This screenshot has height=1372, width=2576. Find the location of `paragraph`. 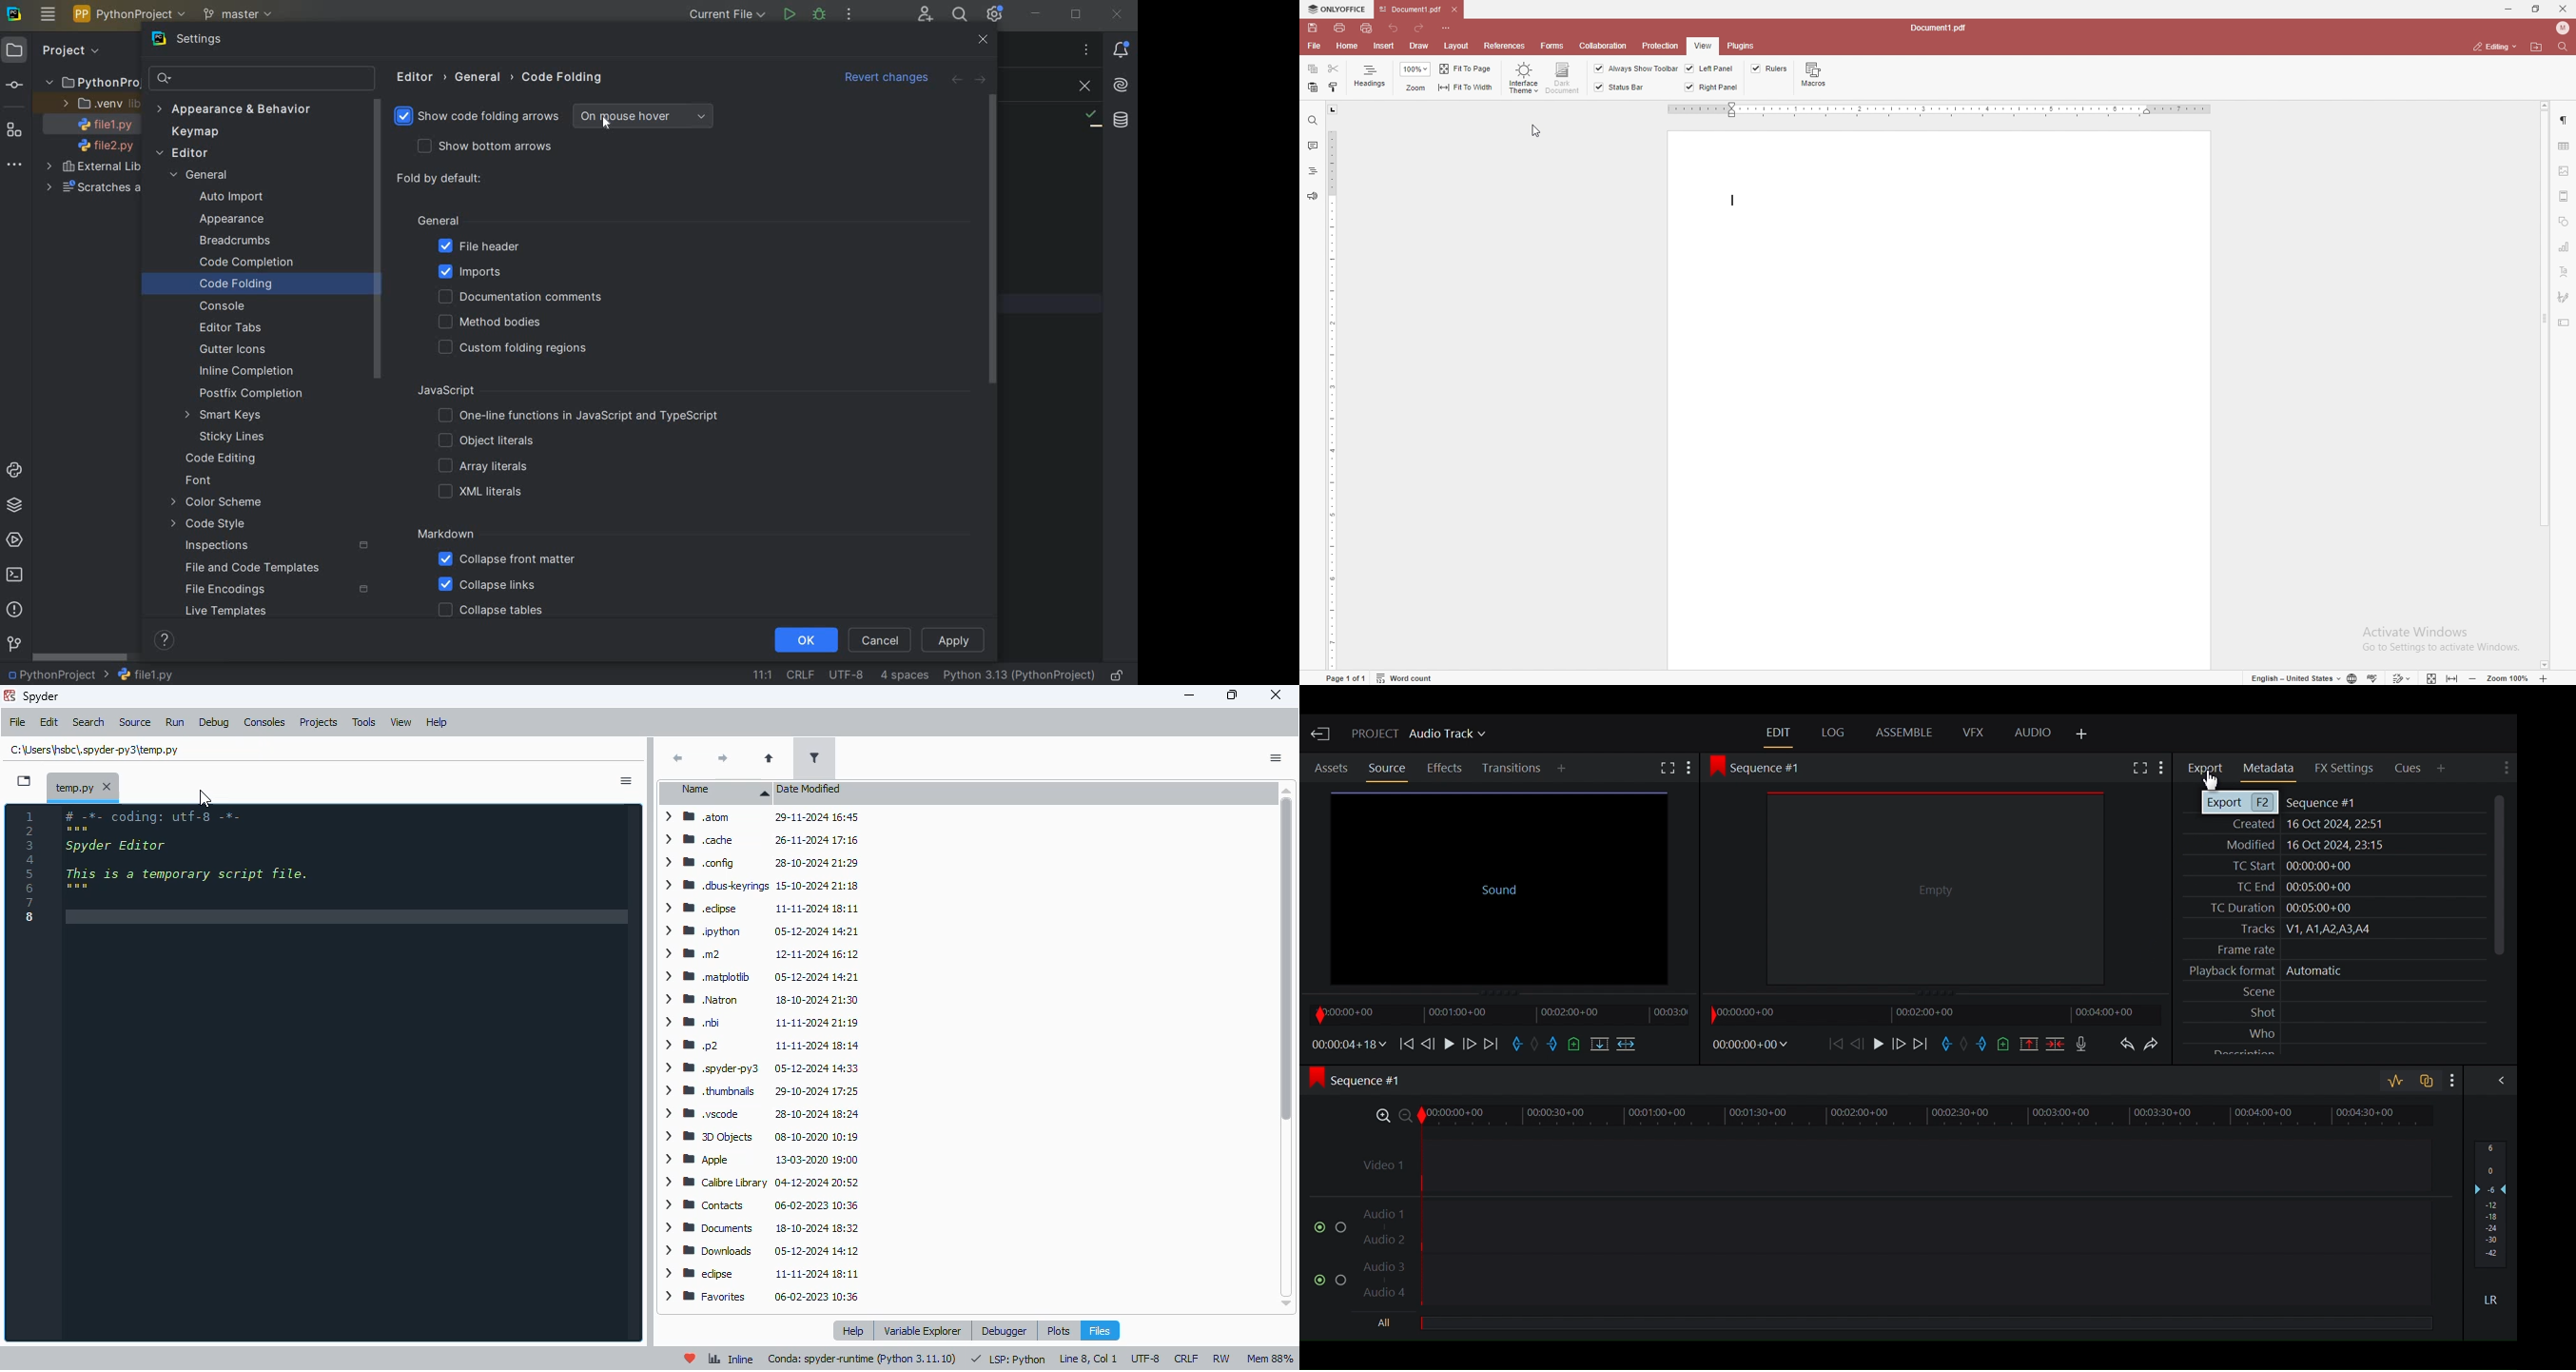

paragraph is located at coordinates (2564, 122).